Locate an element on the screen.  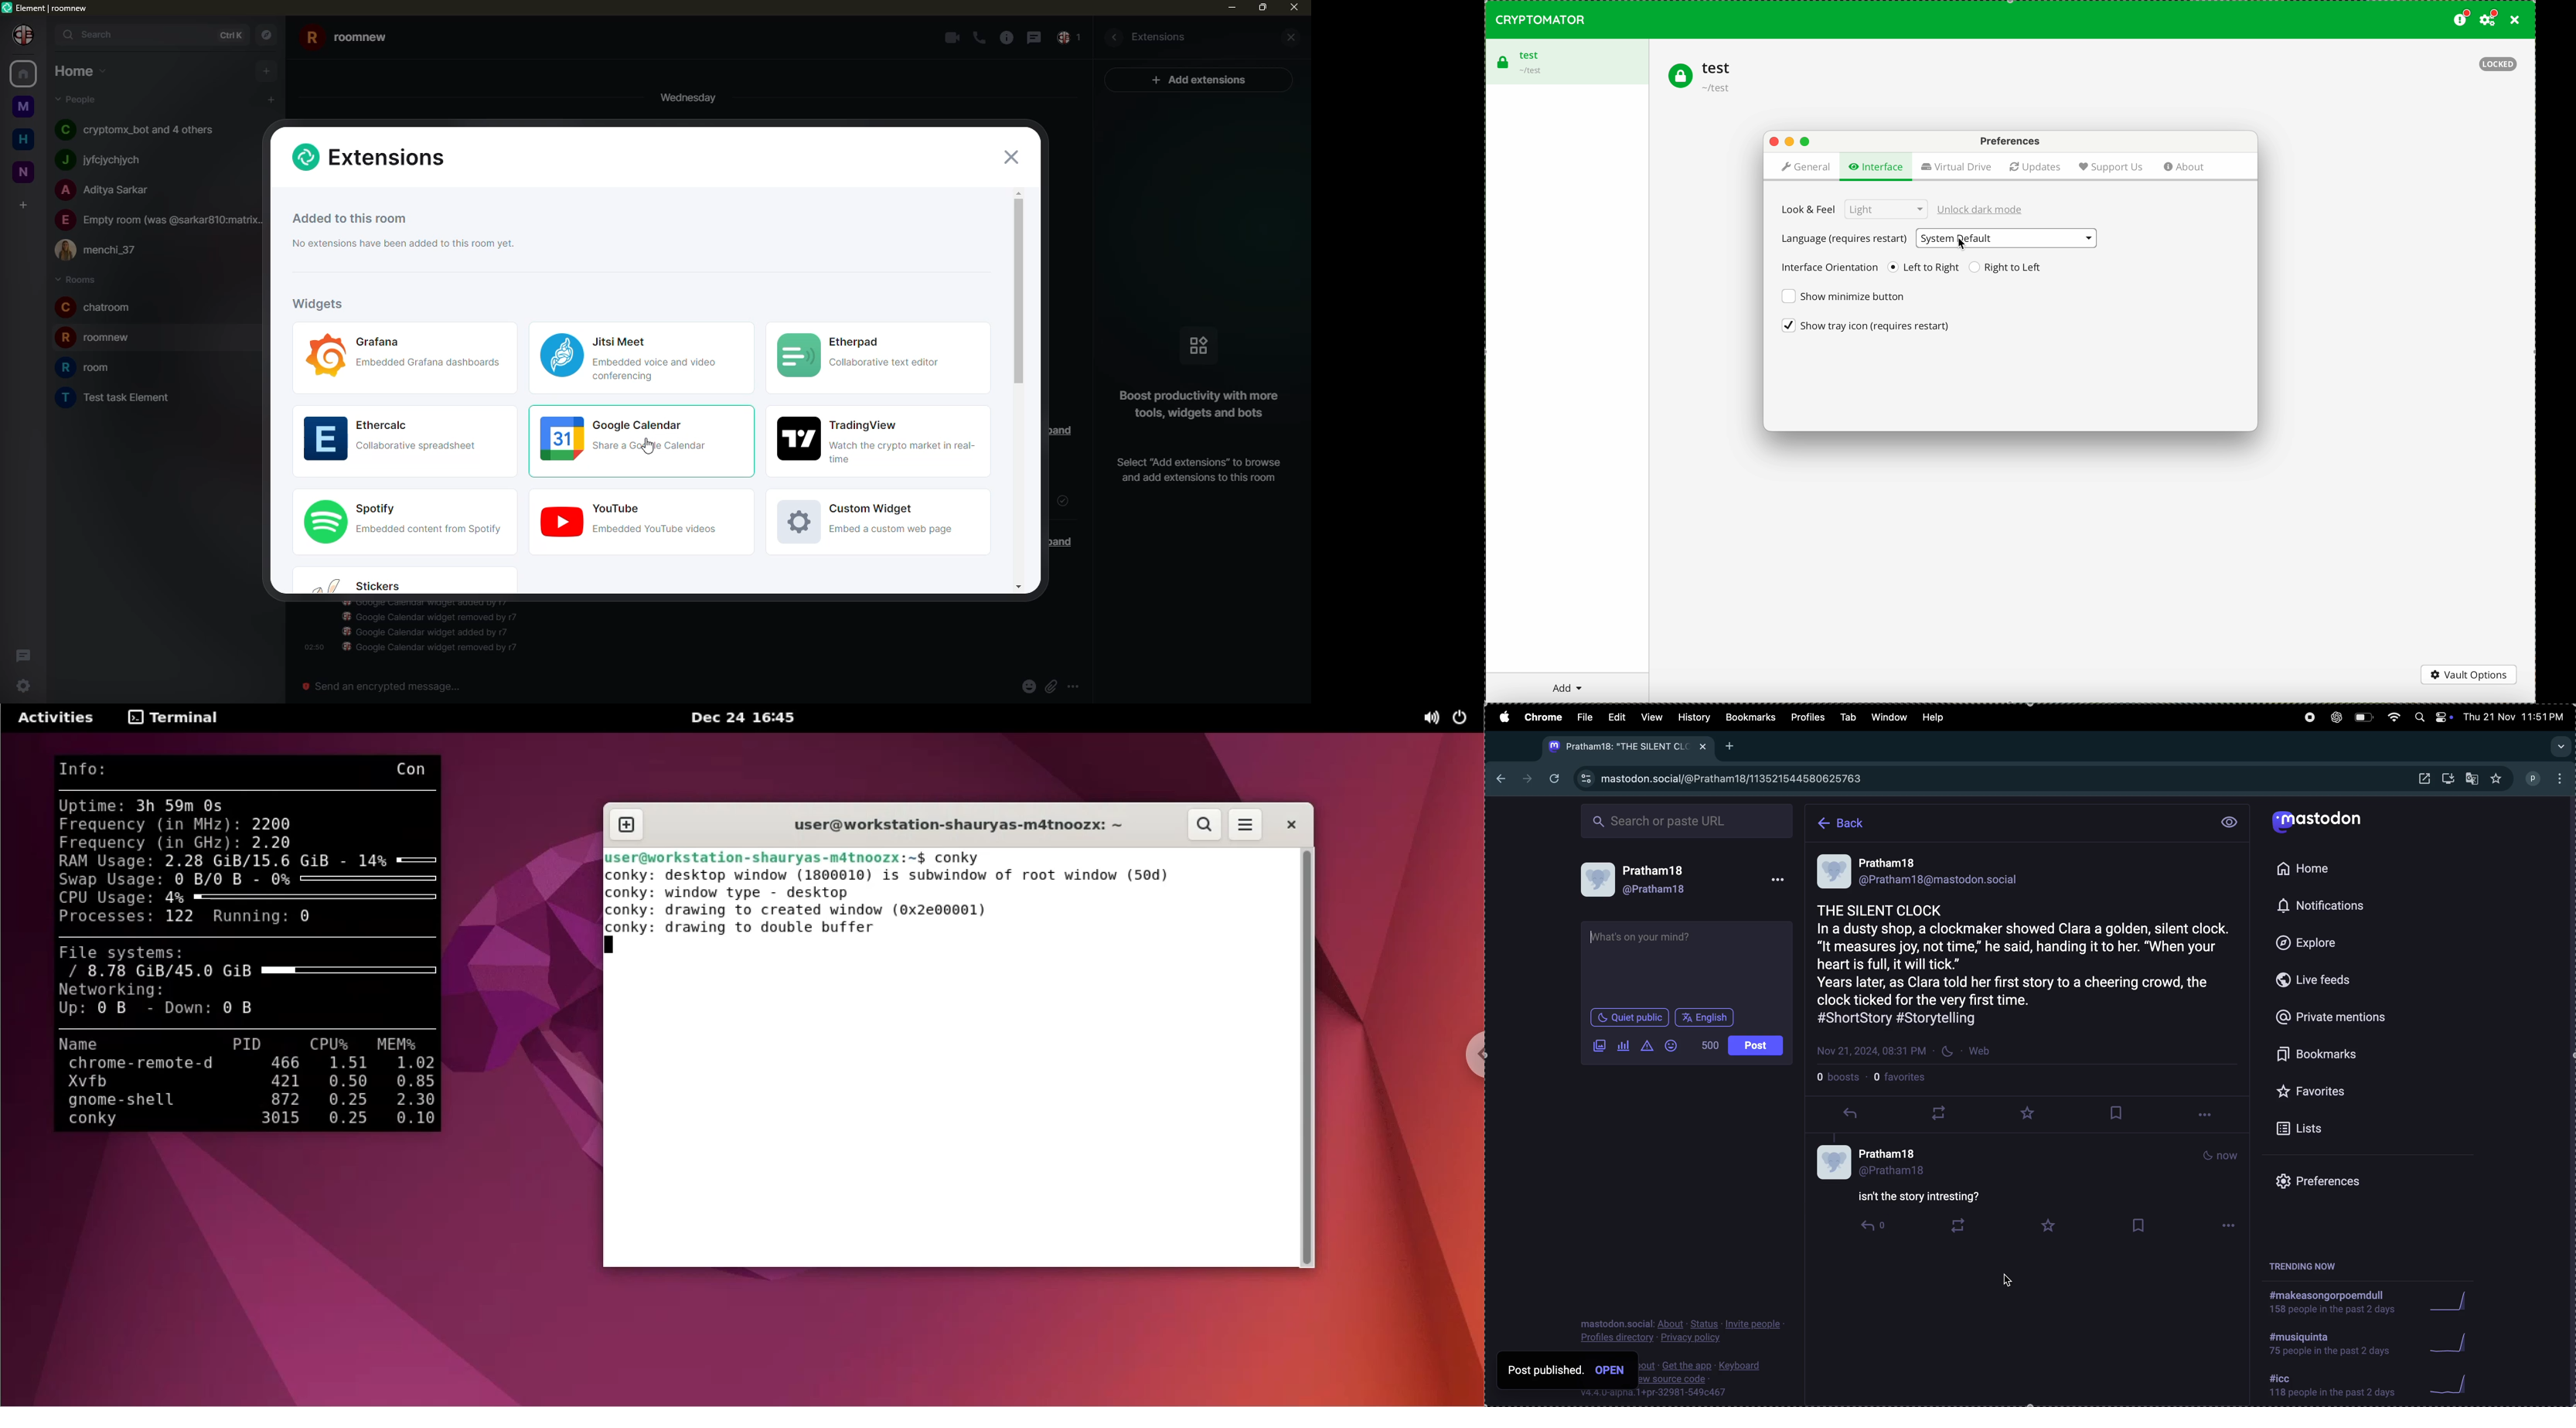
record is located at coordinates (2306, 718).